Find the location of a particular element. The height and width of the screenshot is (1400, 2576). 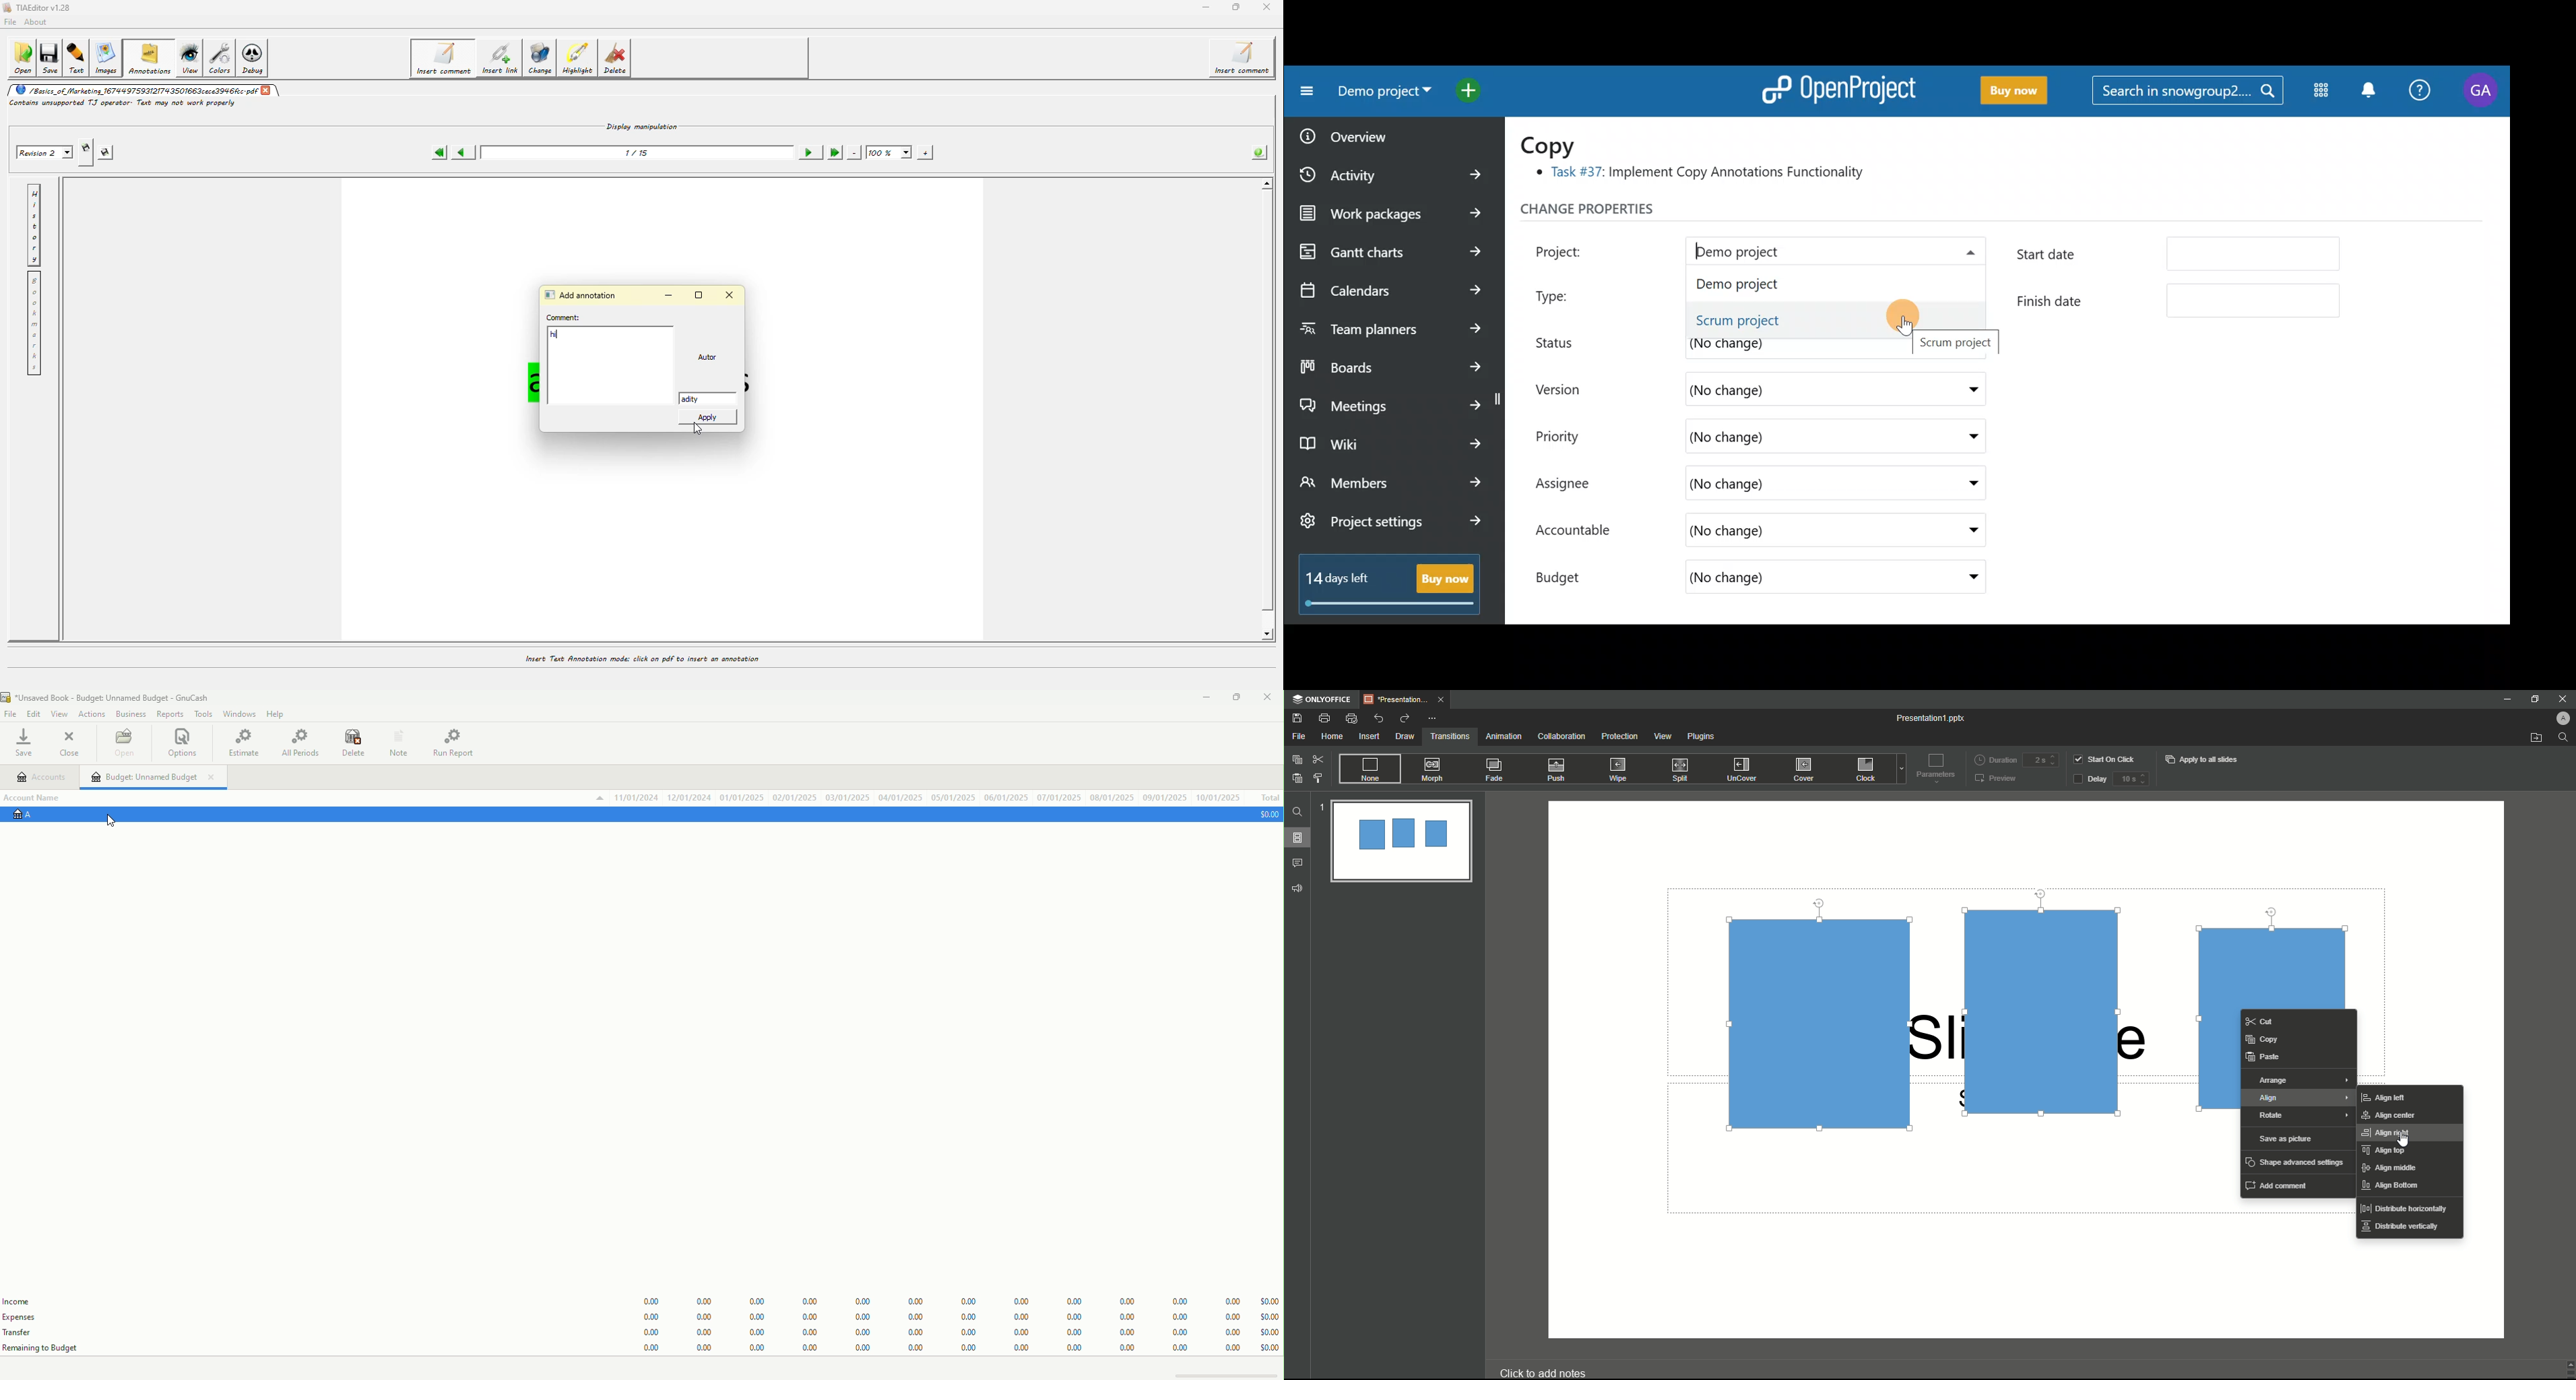

Account A is located at coordinates (40, 816).